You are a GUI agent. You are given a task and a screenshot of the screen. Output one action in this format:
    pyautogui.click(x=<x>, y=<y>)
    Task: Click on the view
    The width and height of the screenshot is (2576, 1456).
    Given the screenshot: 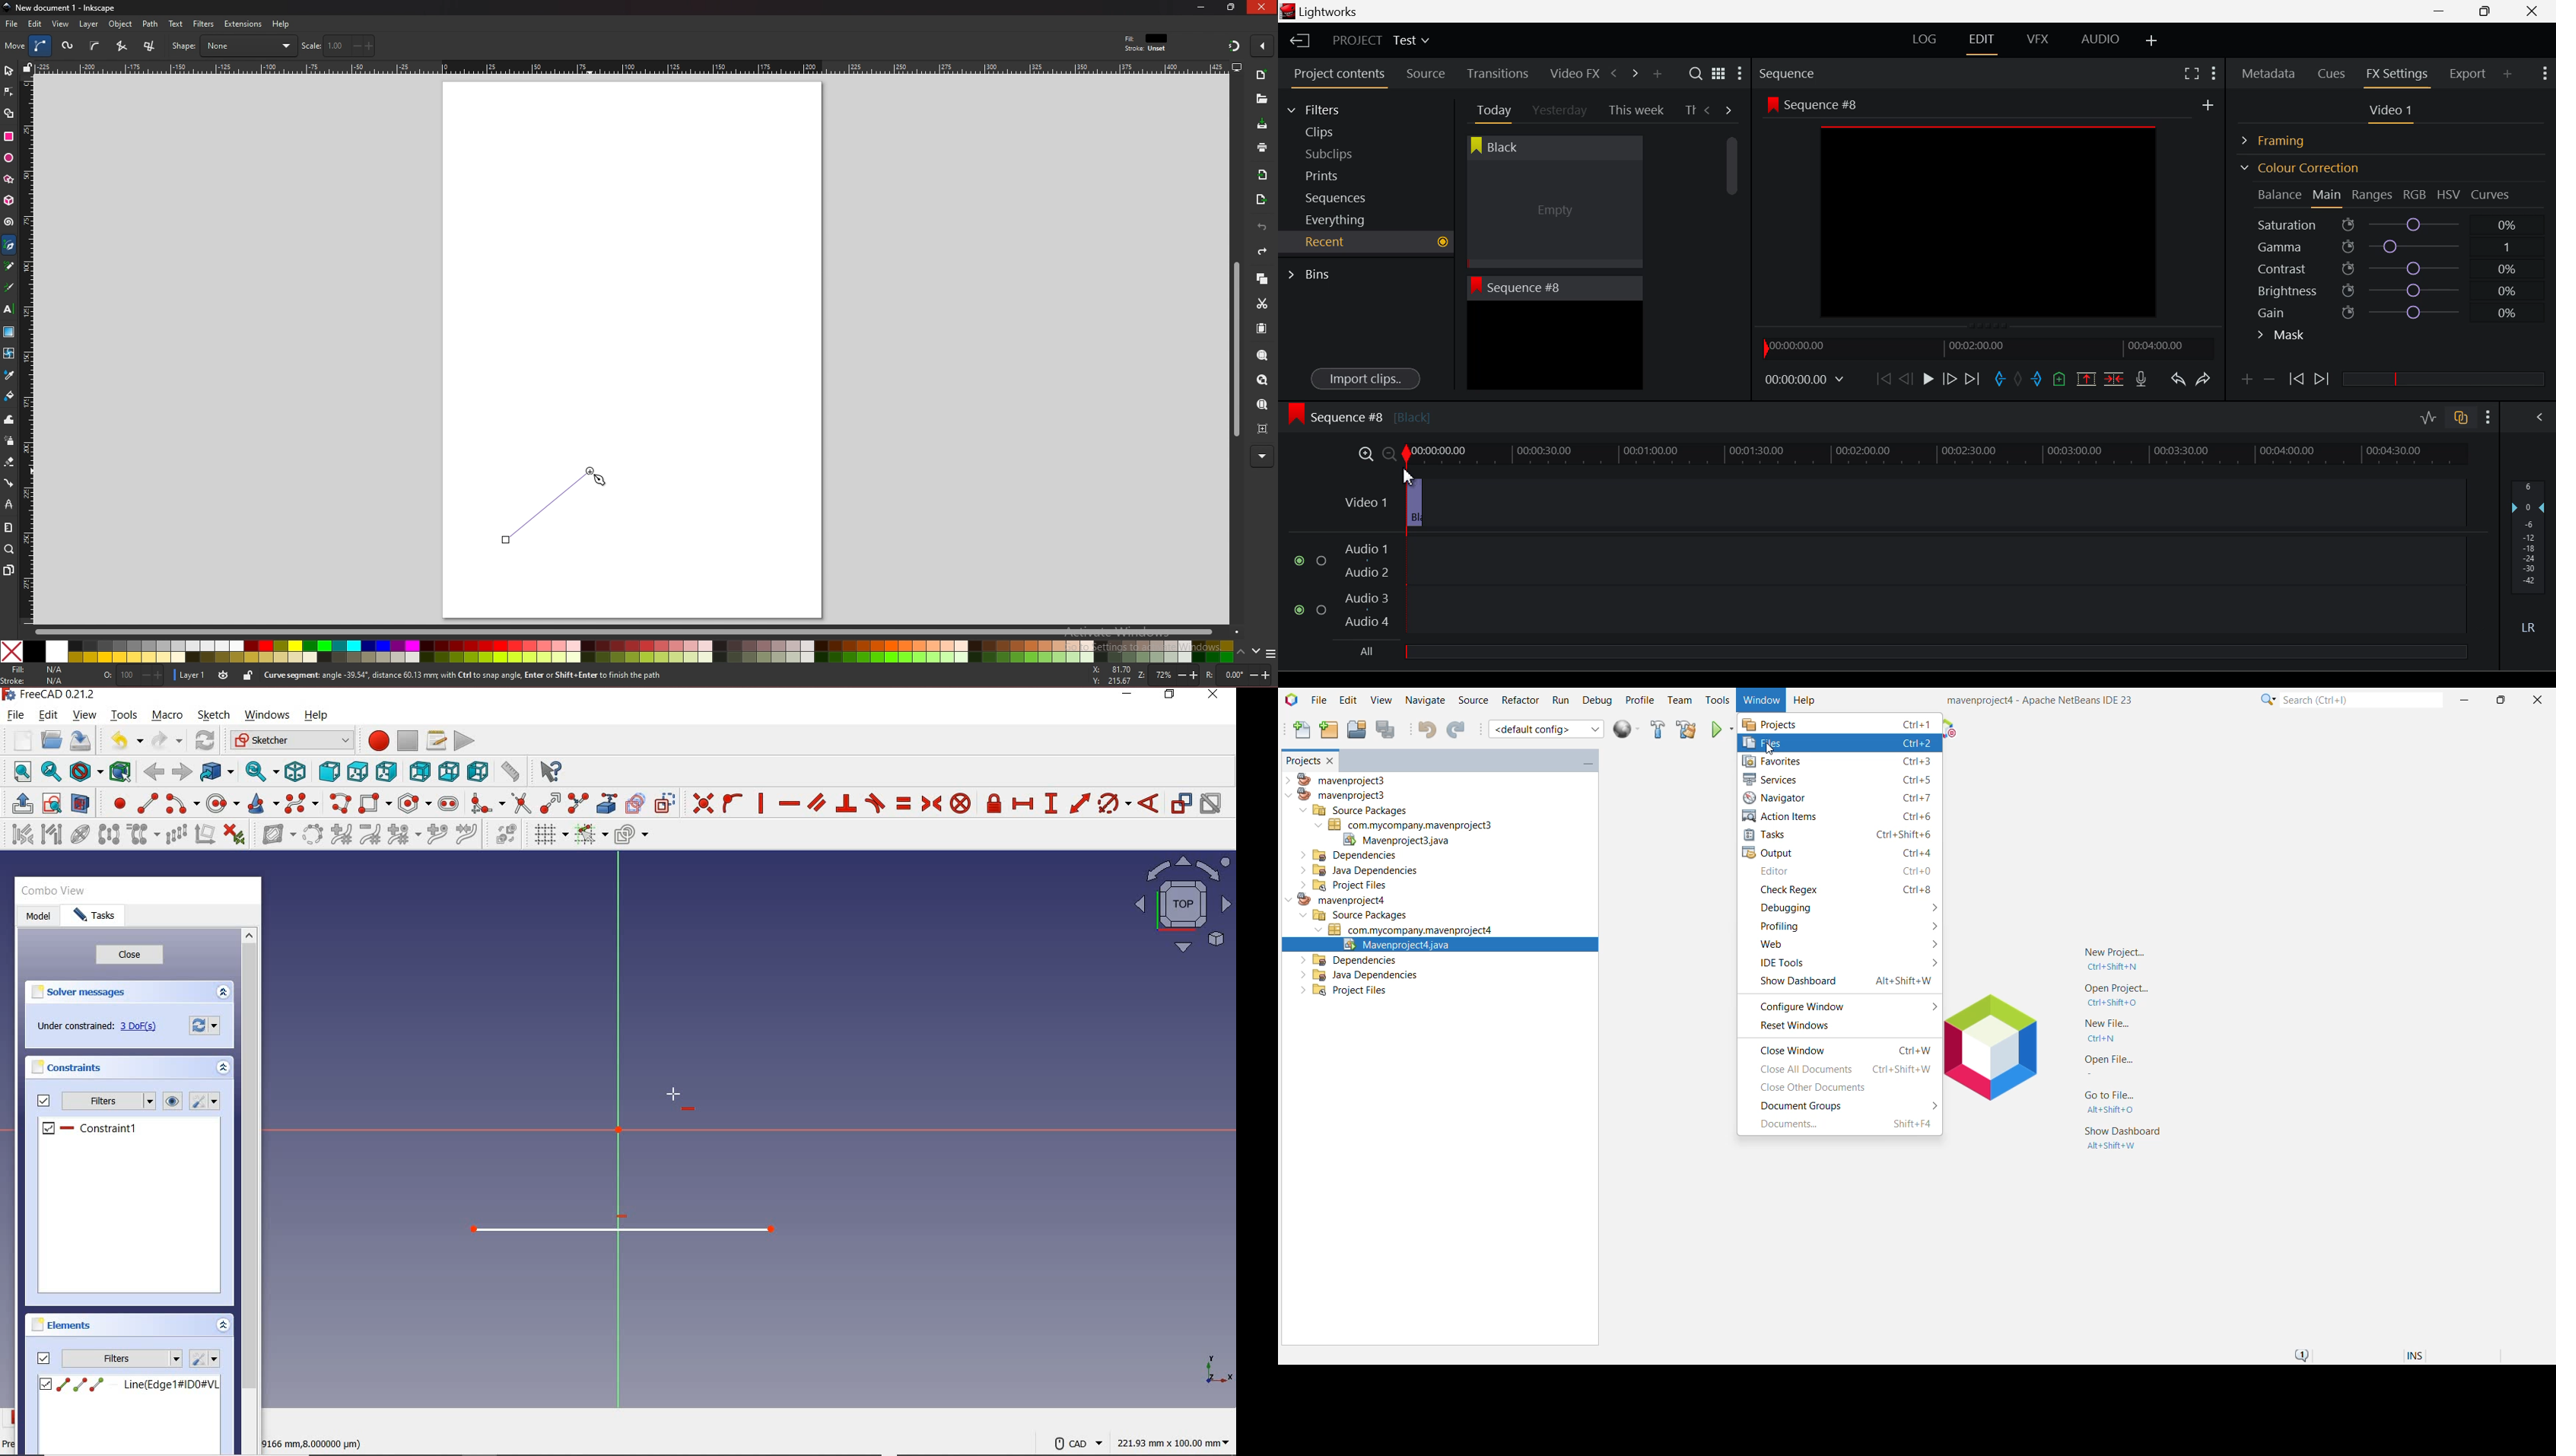 What is the action you would take?
    pyautogui.click(x=61, y=24)
    